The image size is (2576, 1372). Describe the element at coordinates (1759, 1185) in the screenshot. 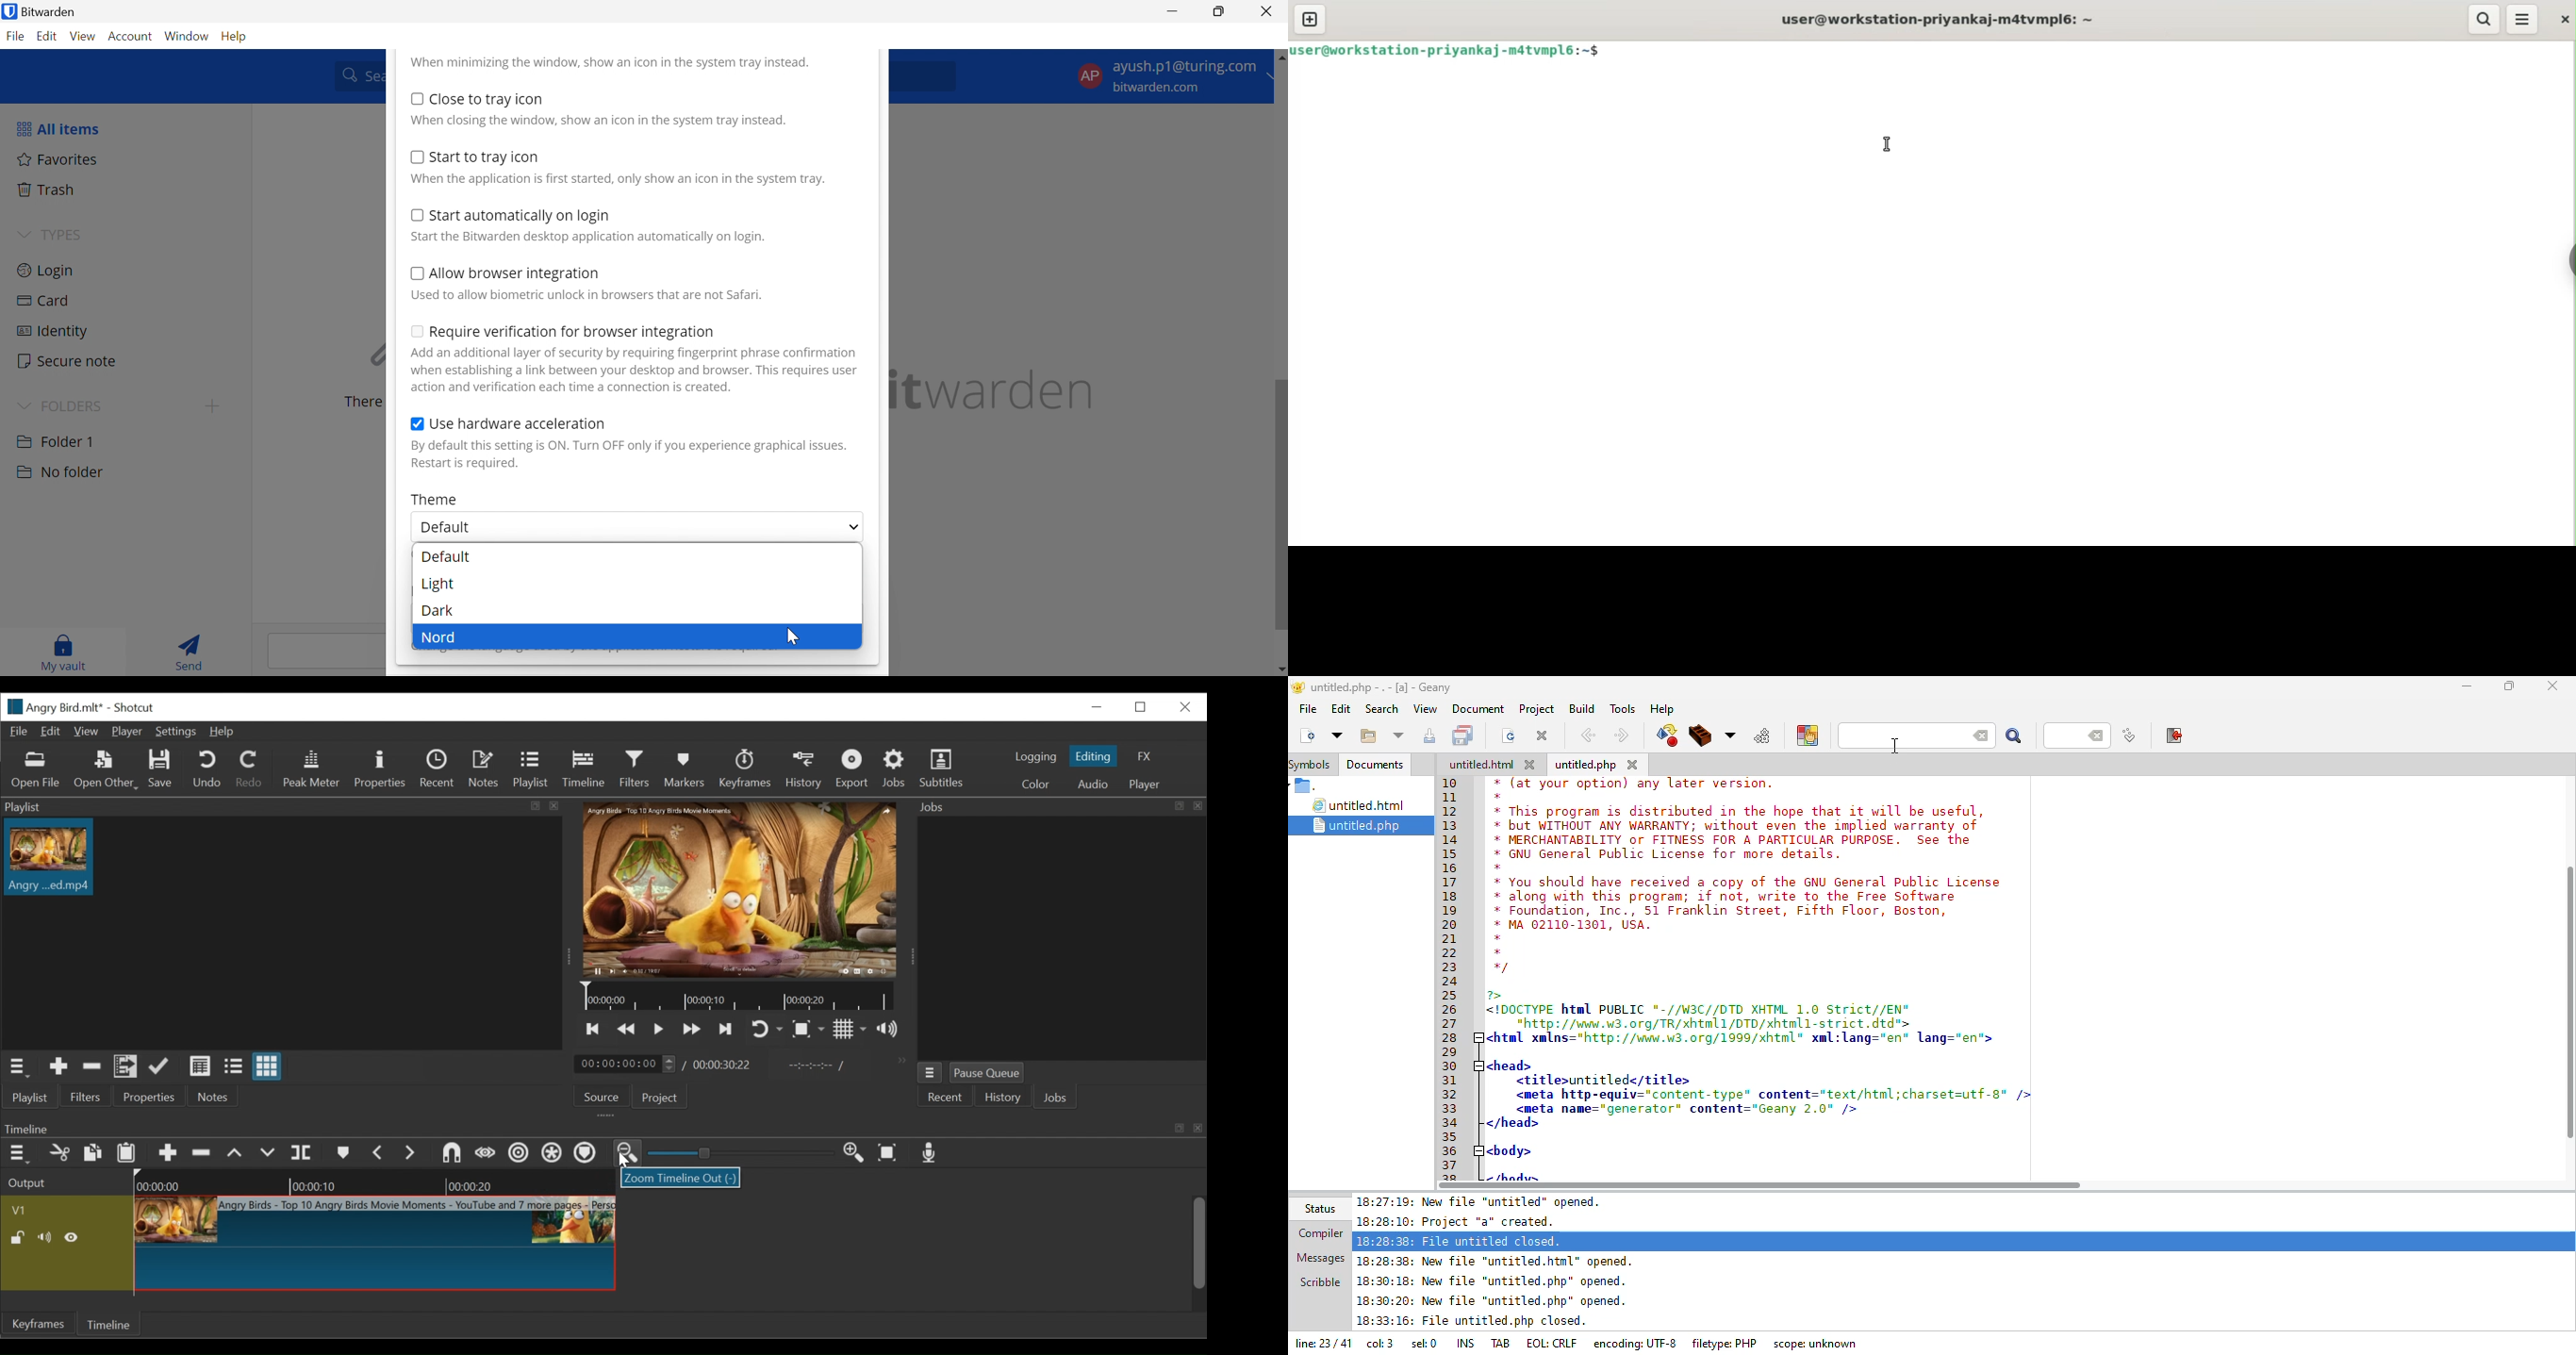

I see `scroll bar` at that location.